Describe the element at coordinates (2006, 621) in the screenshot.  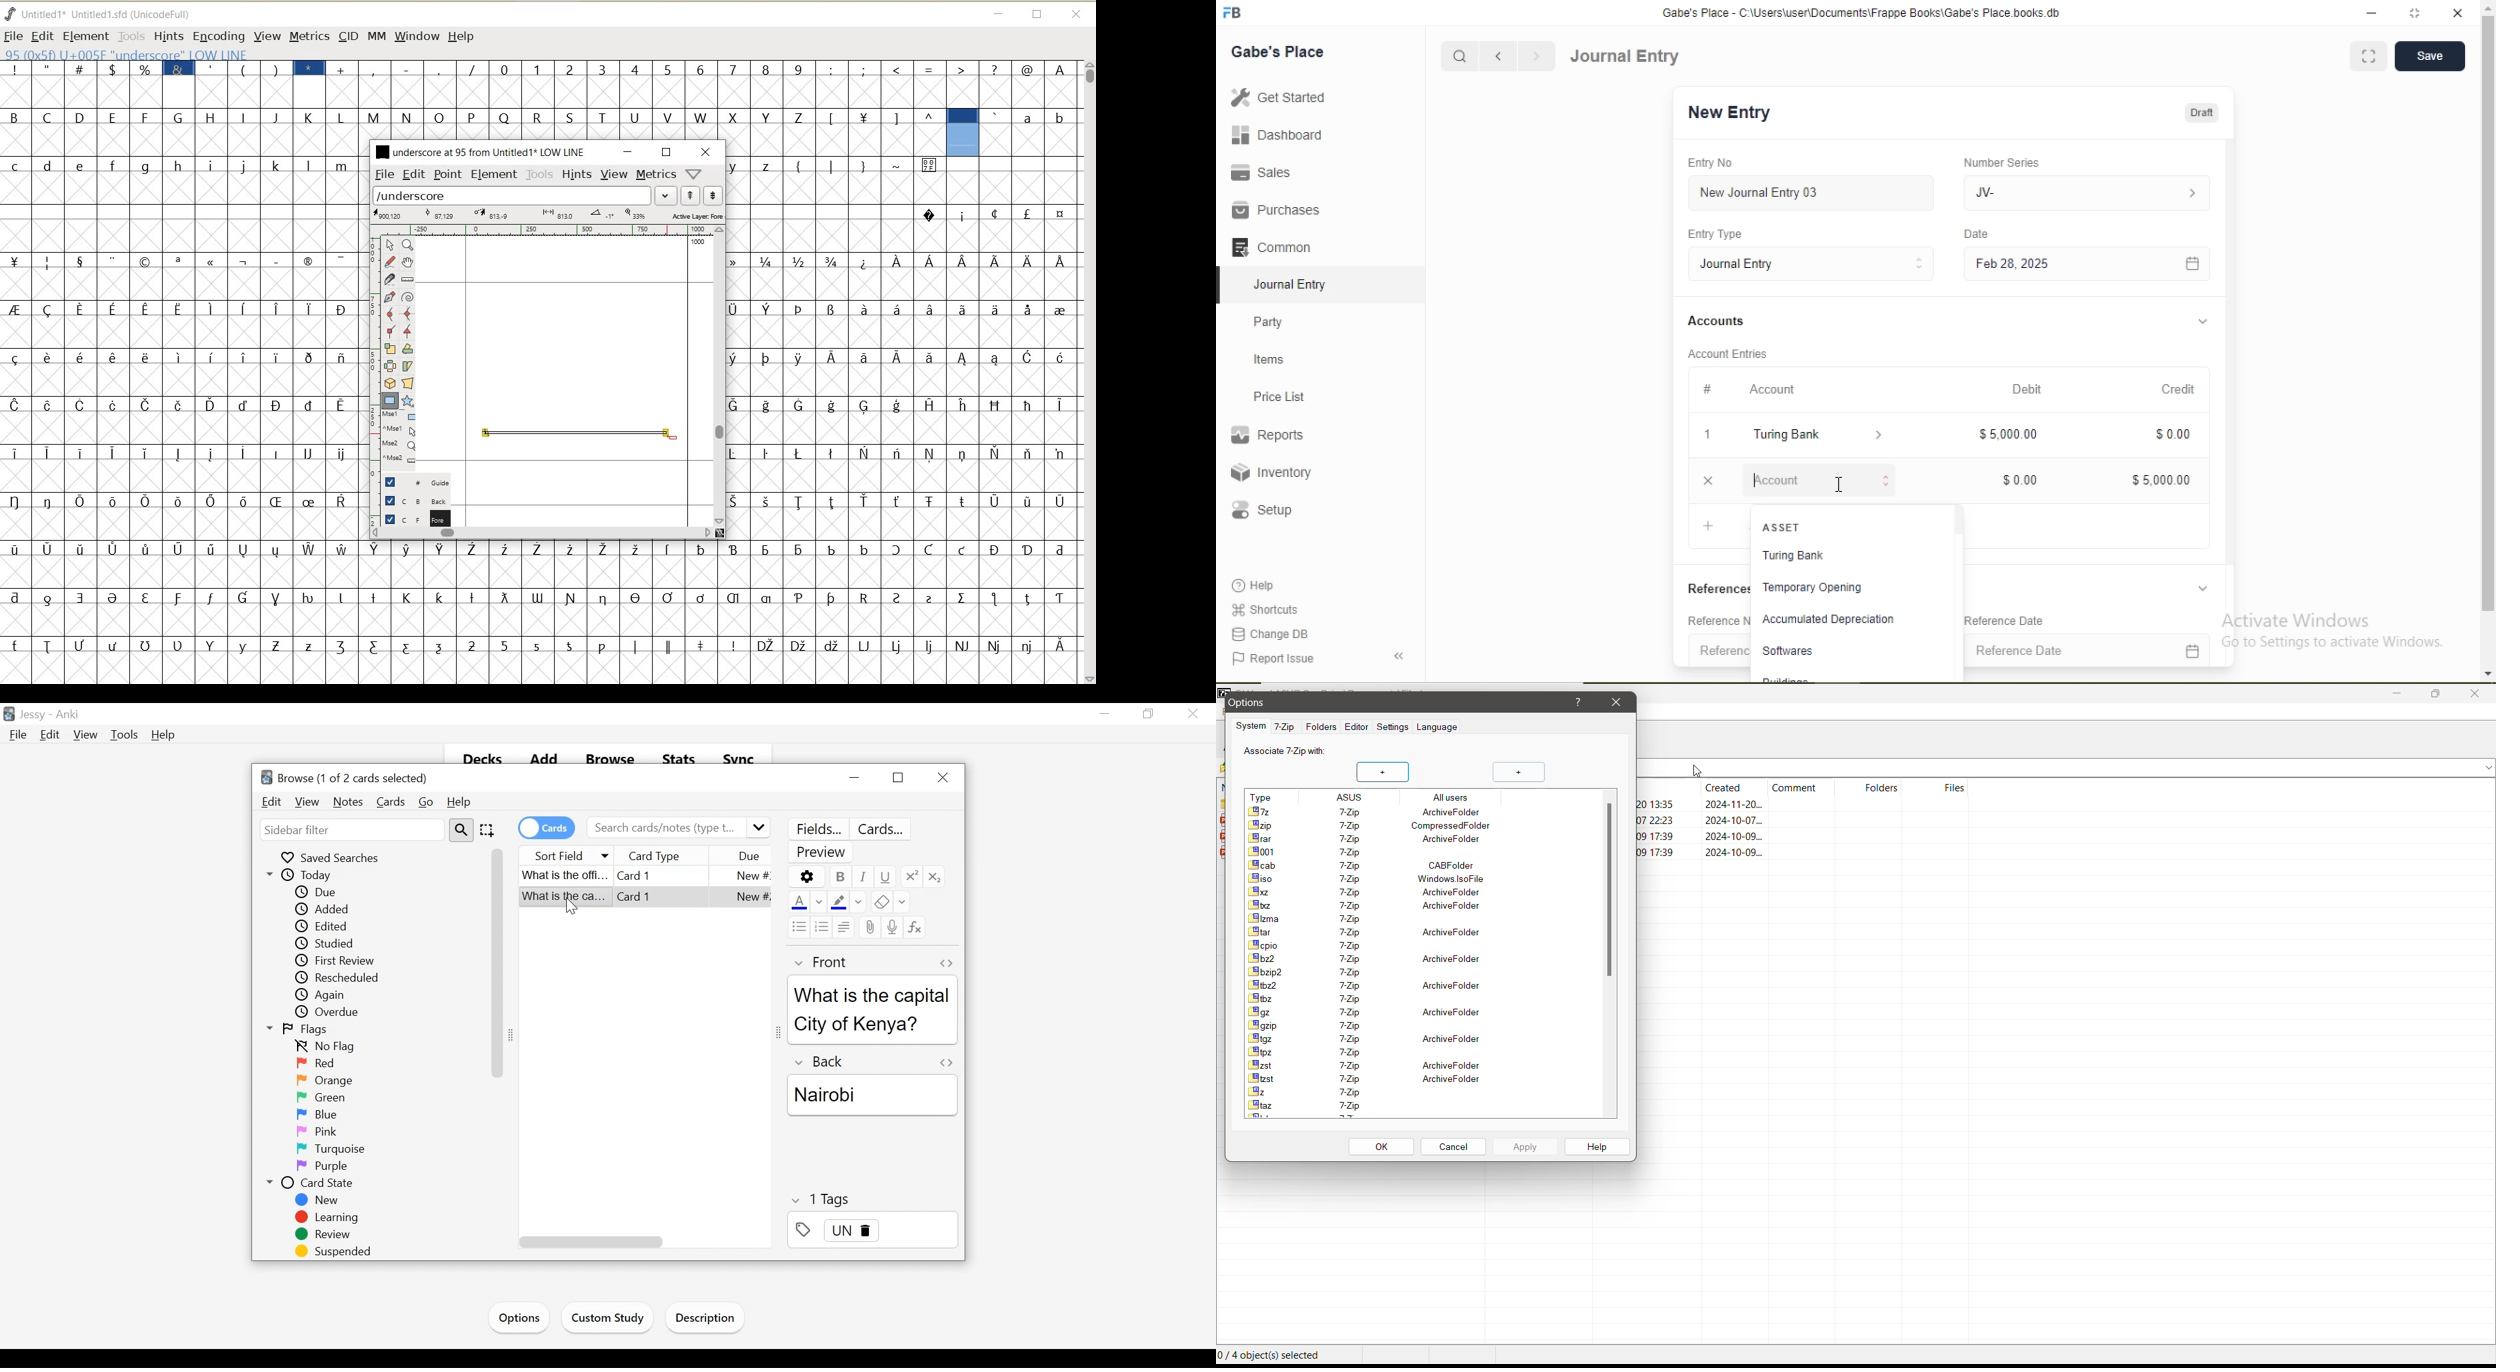
I see `Reference Date` at that location.